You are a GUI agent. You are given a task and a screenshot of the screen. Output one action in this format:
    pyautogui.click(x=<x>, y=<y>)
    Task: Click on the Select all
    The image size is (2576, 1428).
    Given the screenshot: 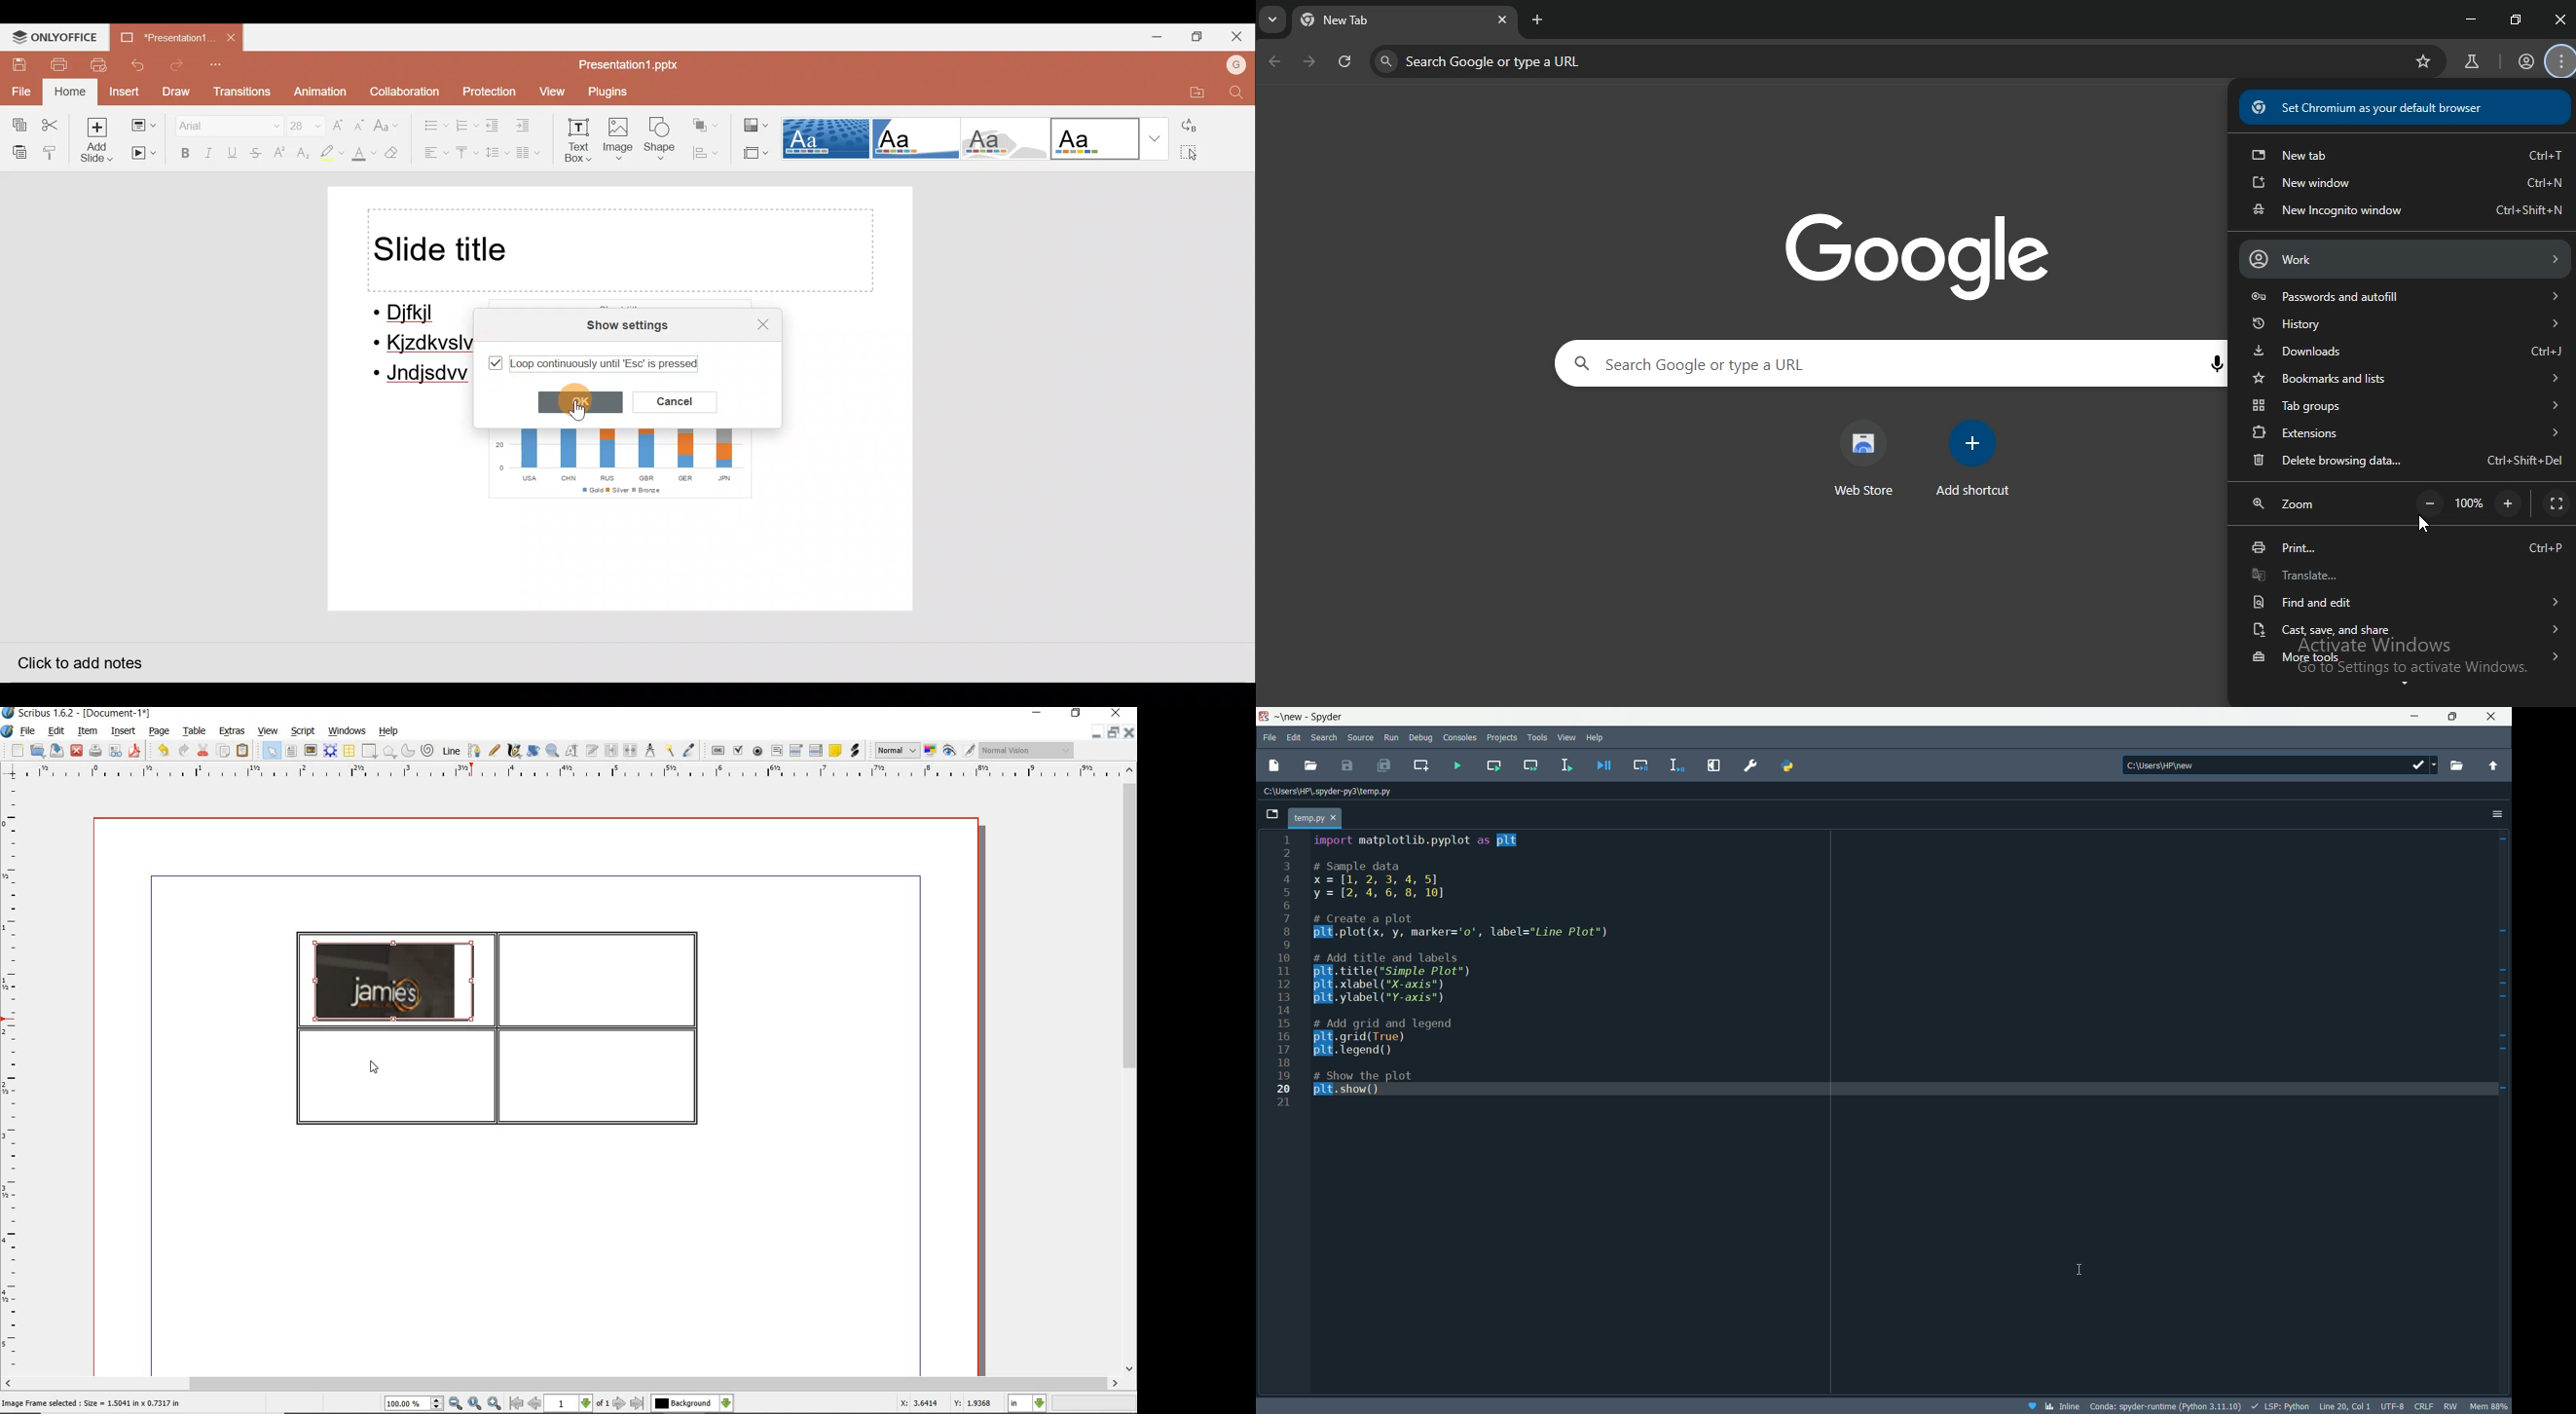 What is the action you would take?
    pyautogui.click(x=1196, y=154)
    